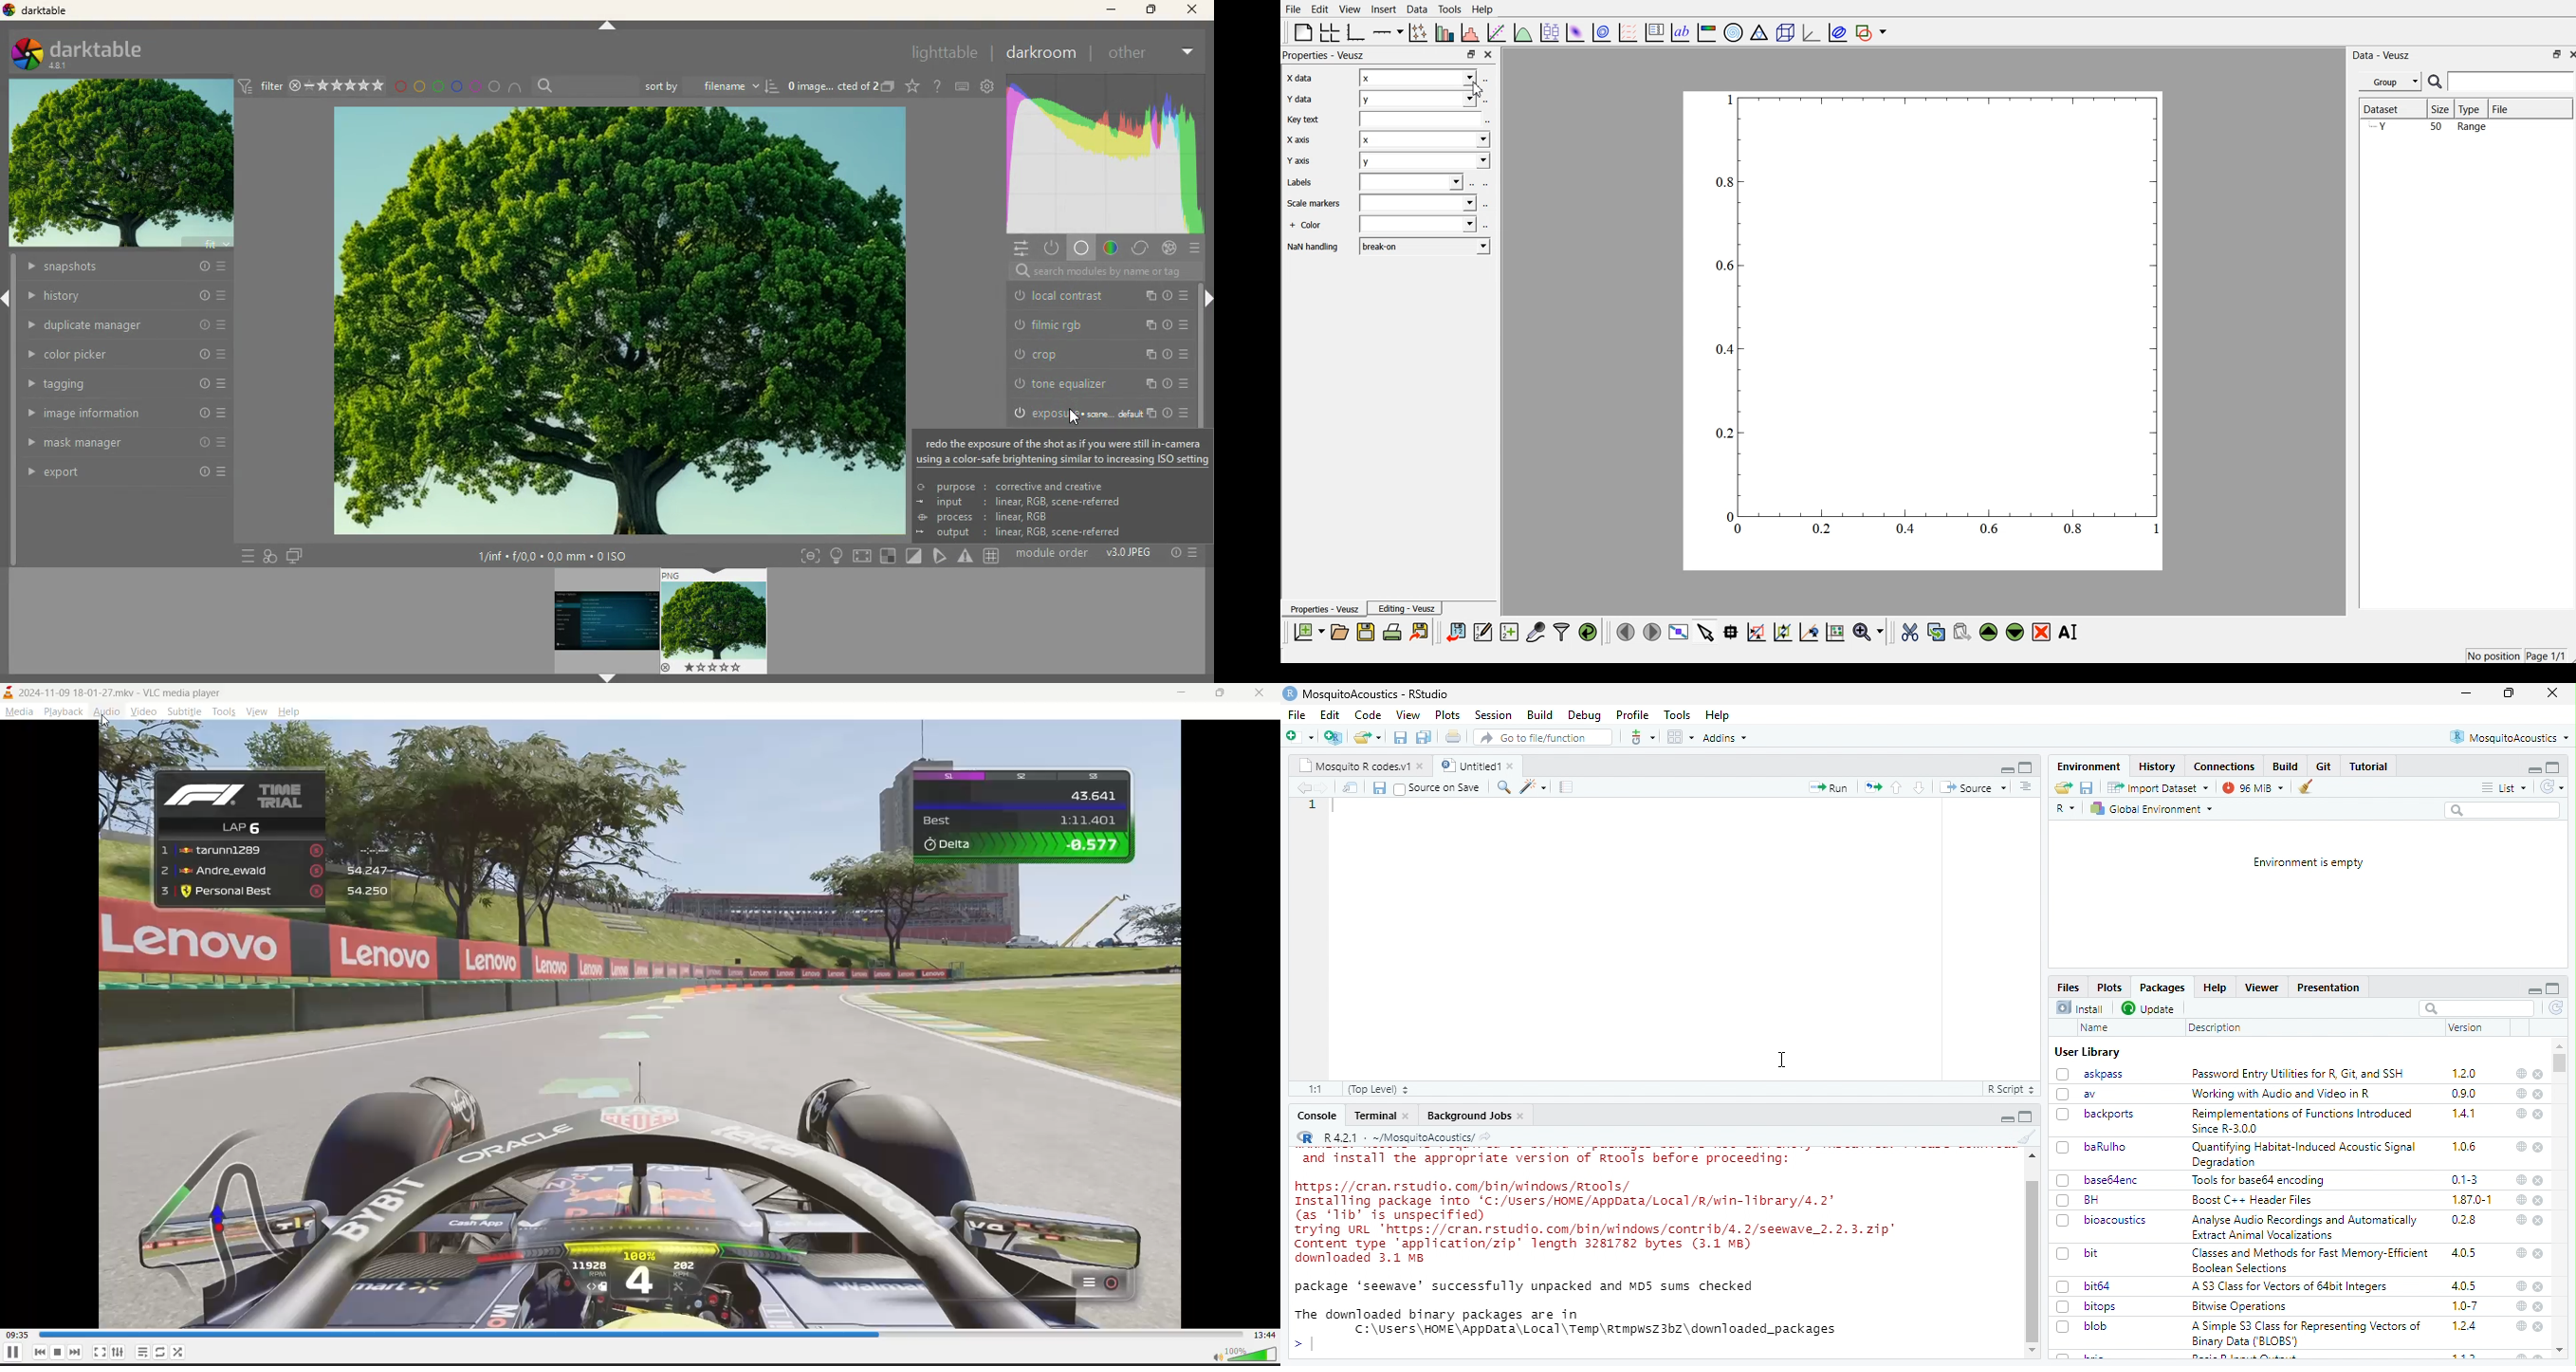 Image resolution: width=2576 pixels, height=1372 pixels. I want to click on close, so click(2553, 692).